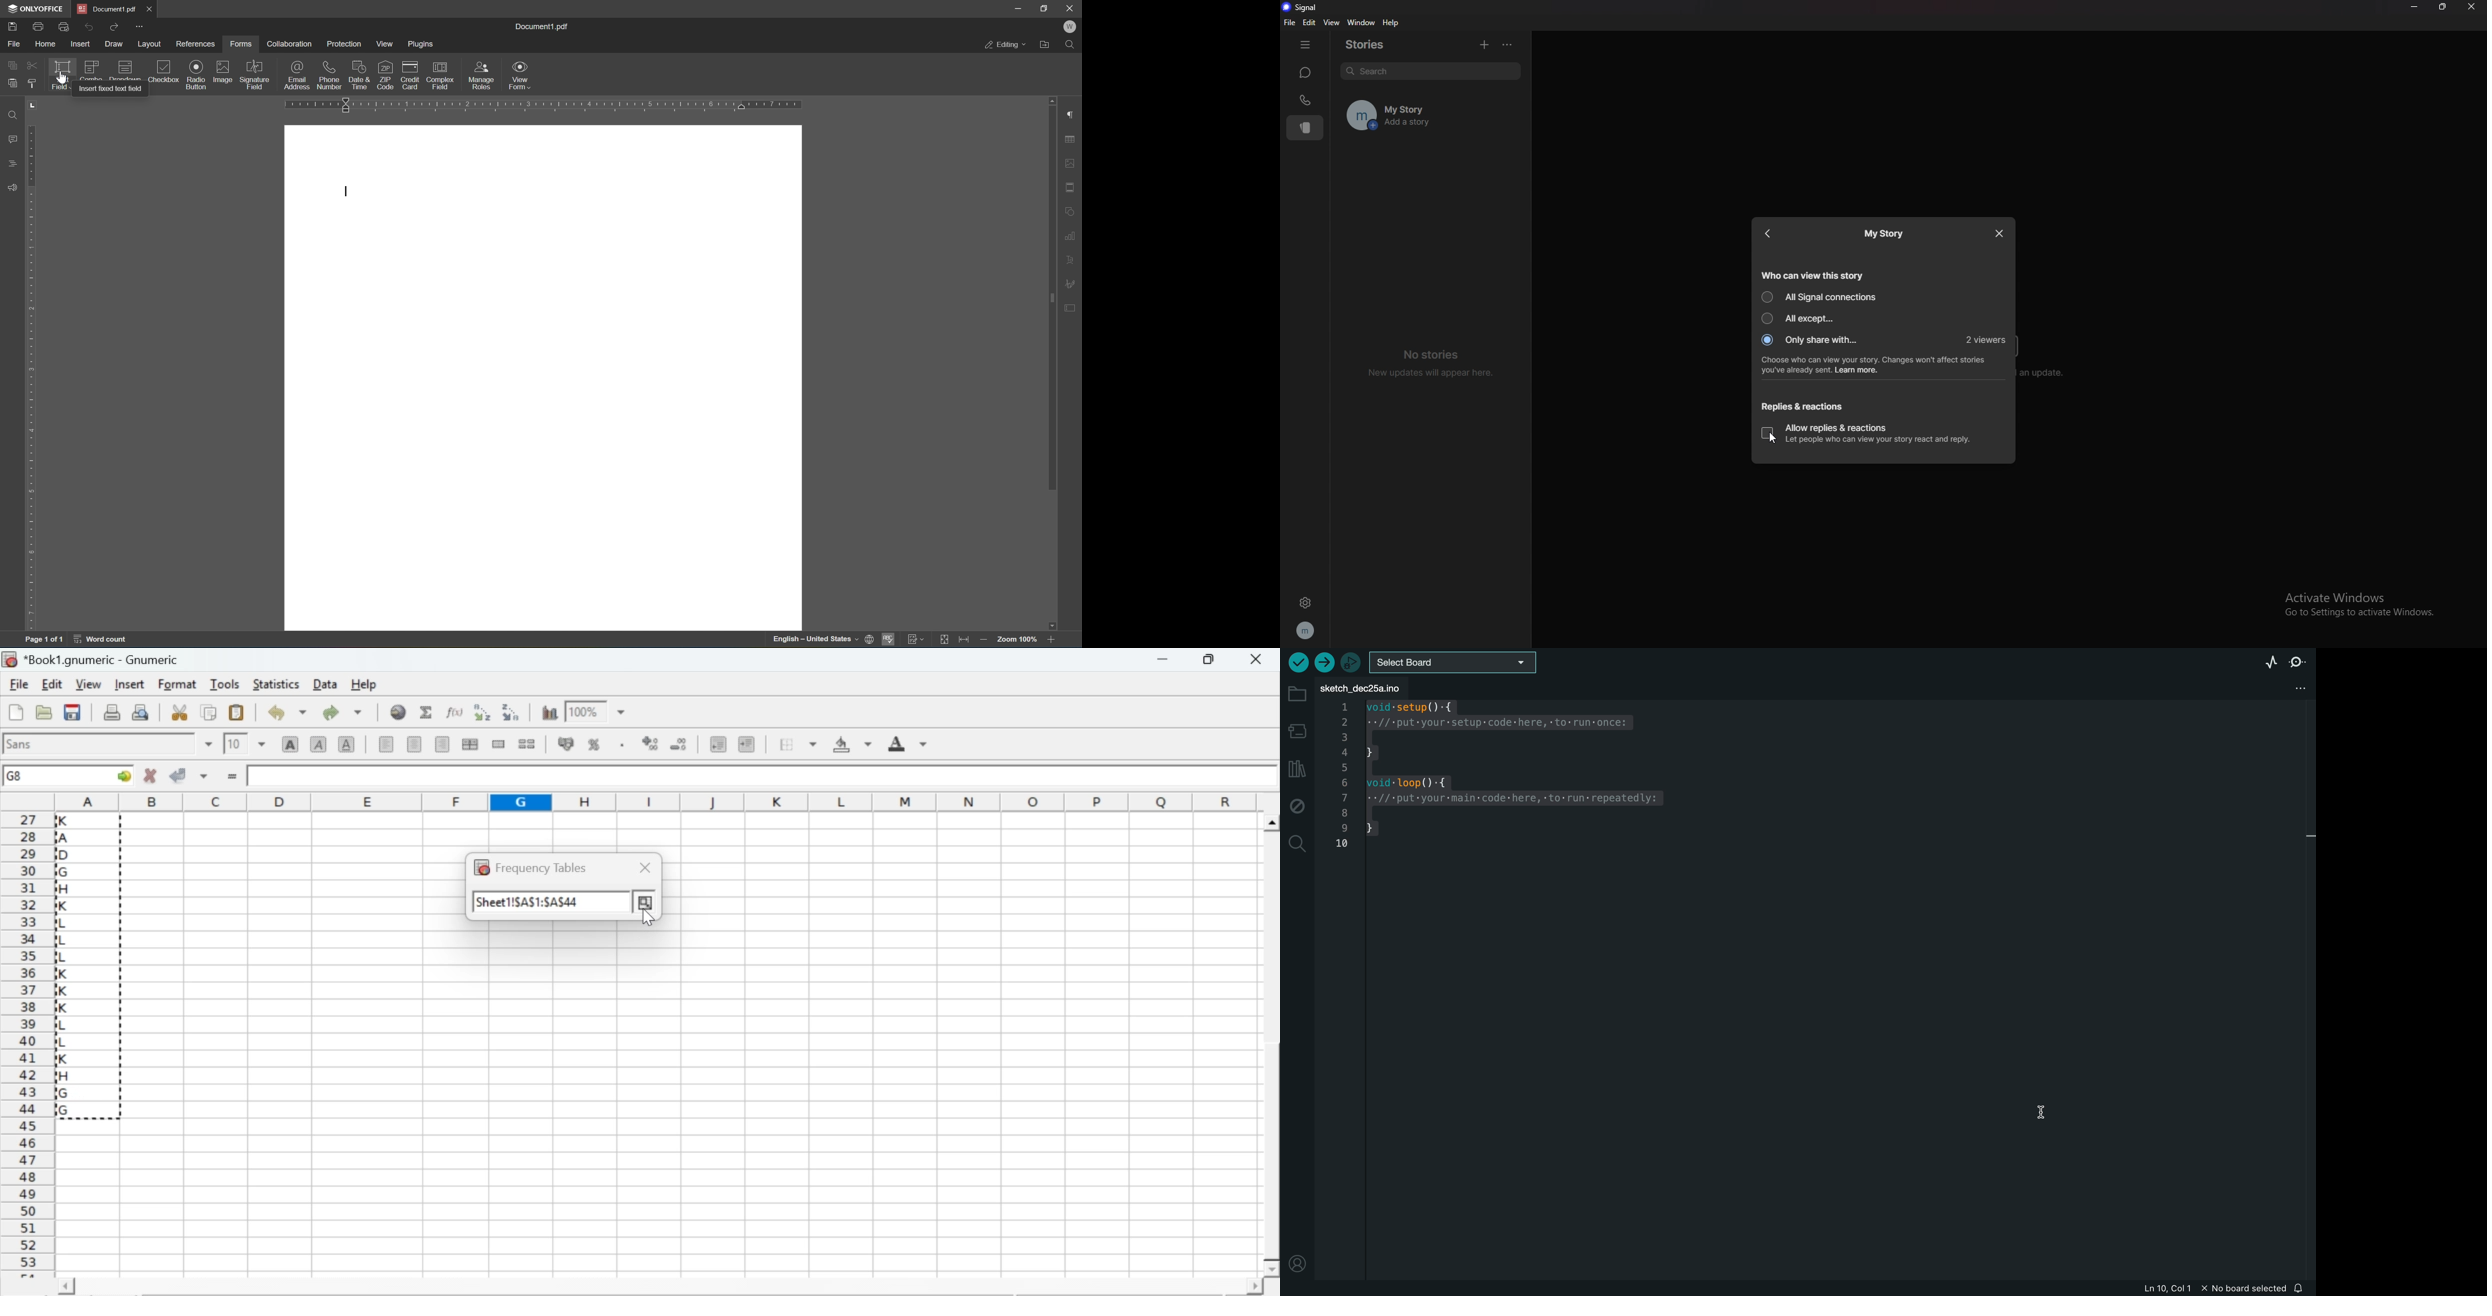 The image size is (2492, 1316). I want to click on 2 viewers, so click(1988, 340).